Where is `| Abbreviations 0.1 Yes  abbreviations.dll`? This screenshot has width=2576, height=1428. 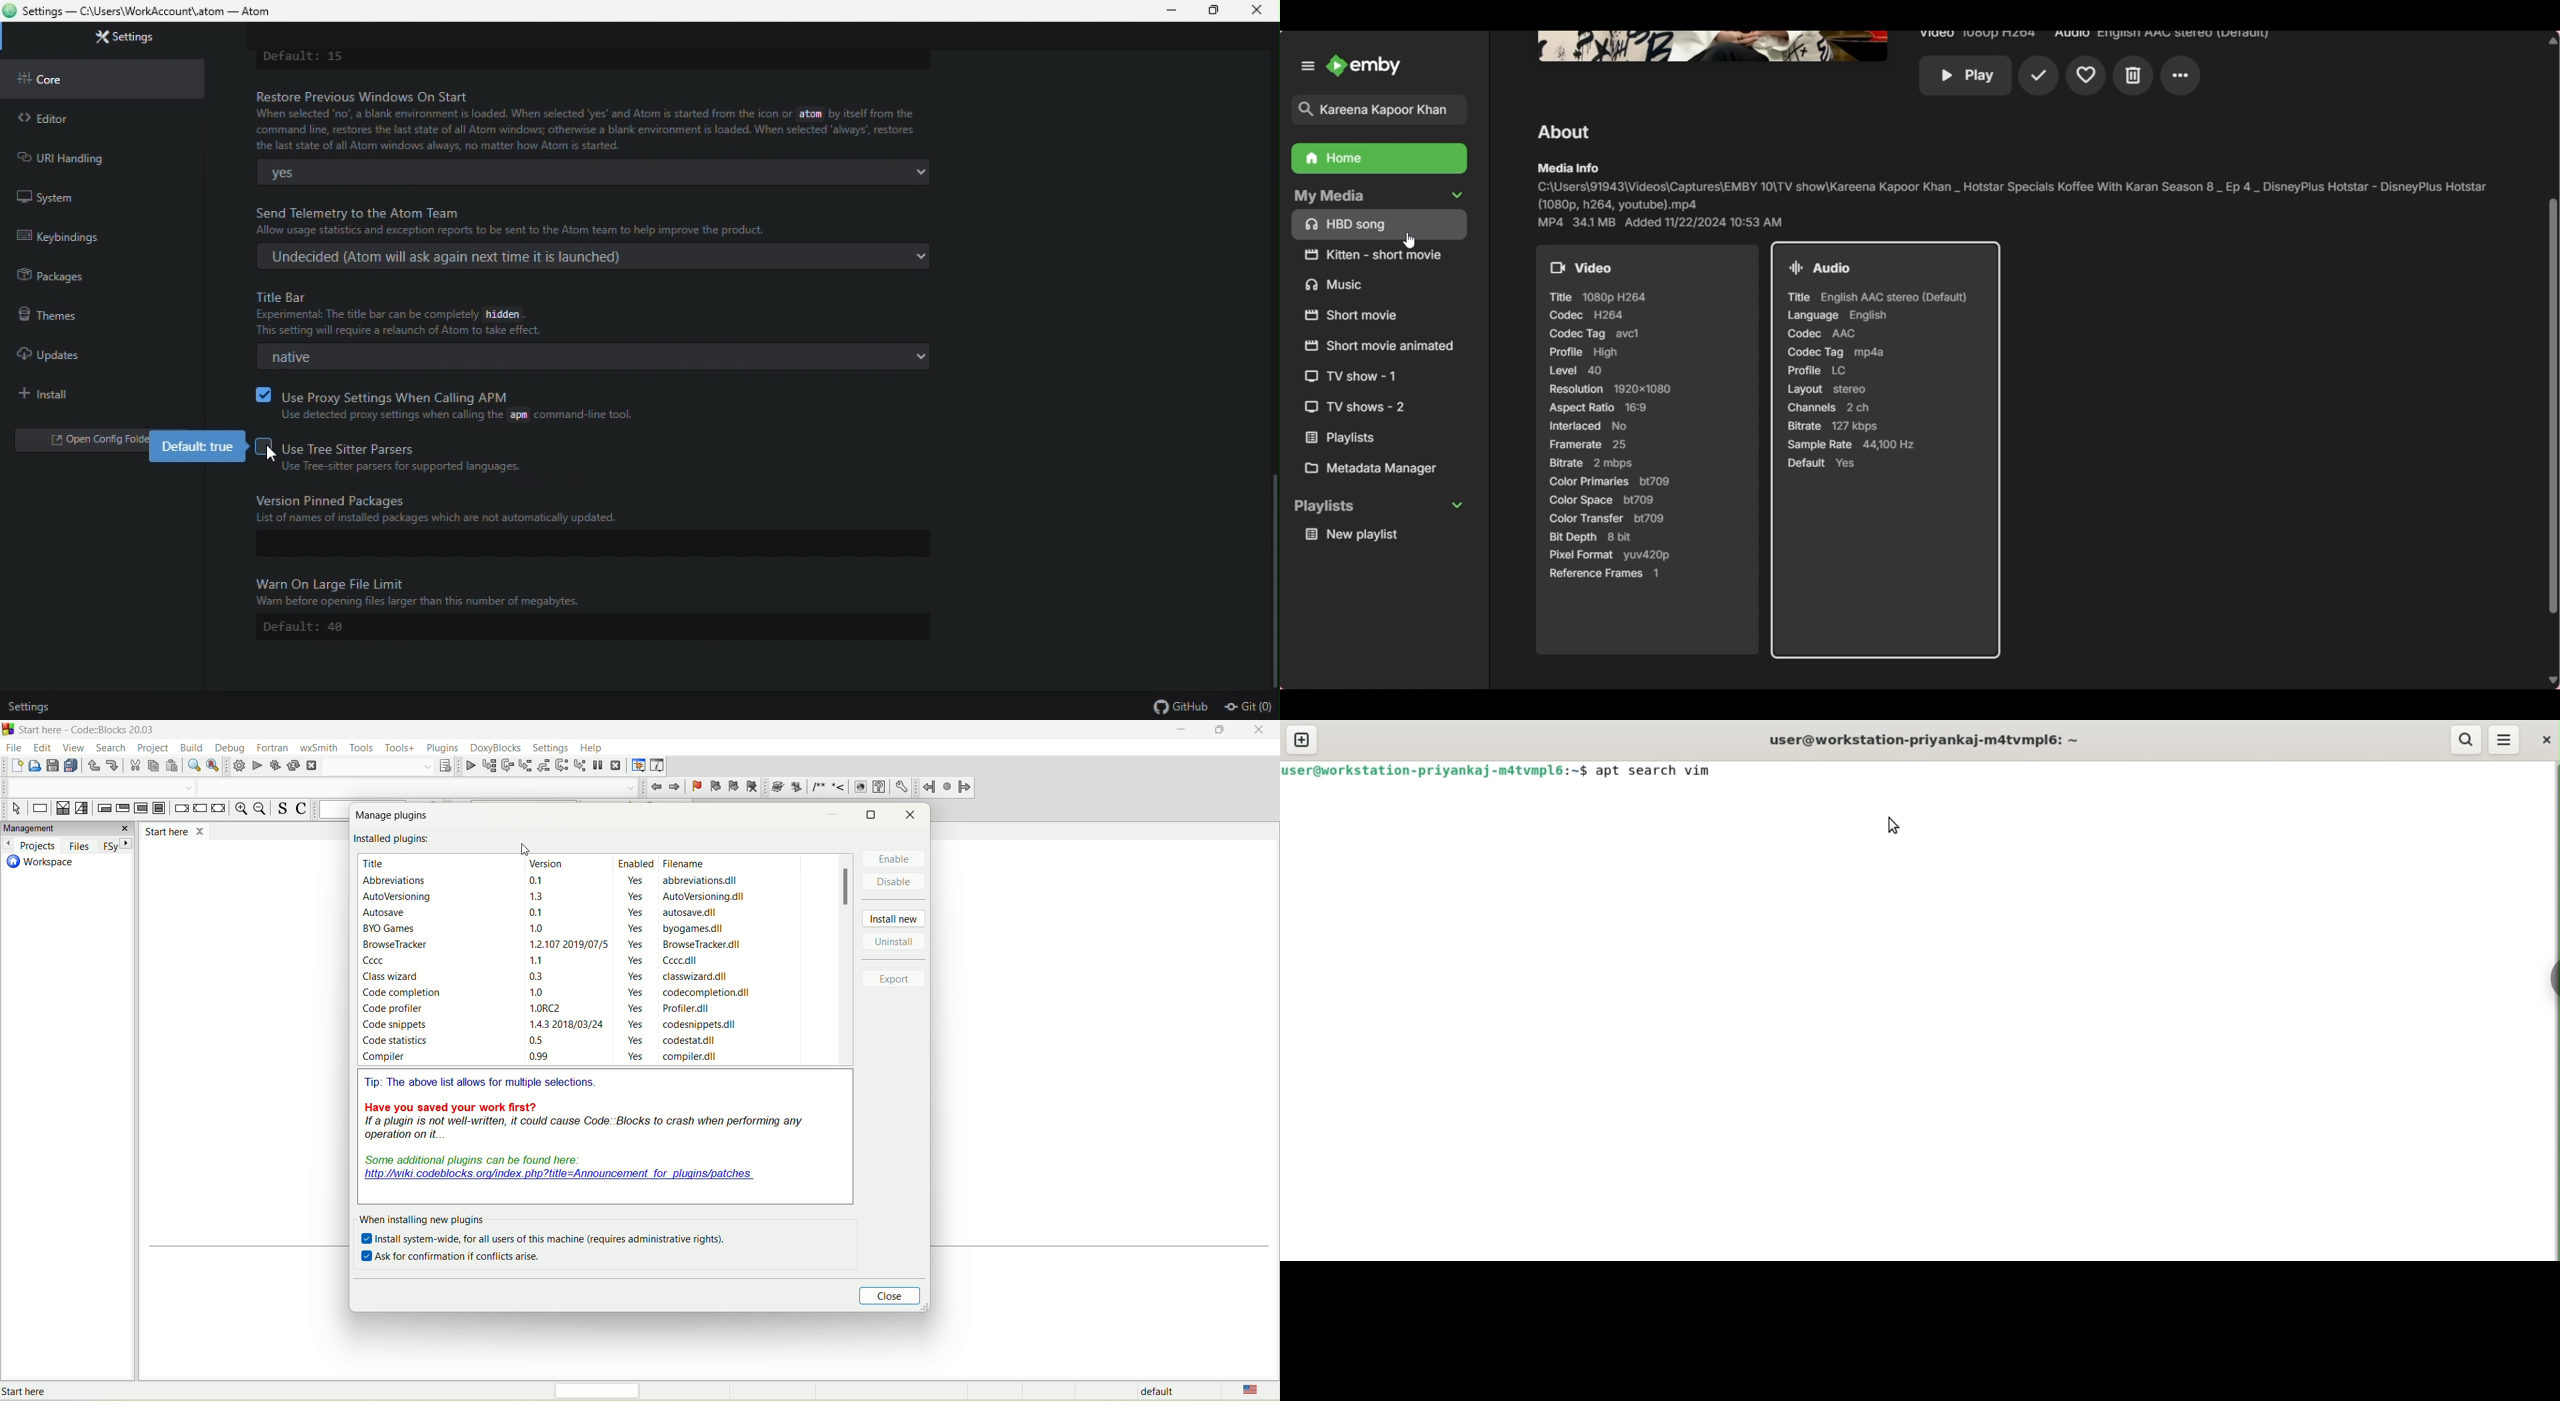 | Abbreviations 0.1 Yes  abbreviations.dll is located at coordinates (553, 881).